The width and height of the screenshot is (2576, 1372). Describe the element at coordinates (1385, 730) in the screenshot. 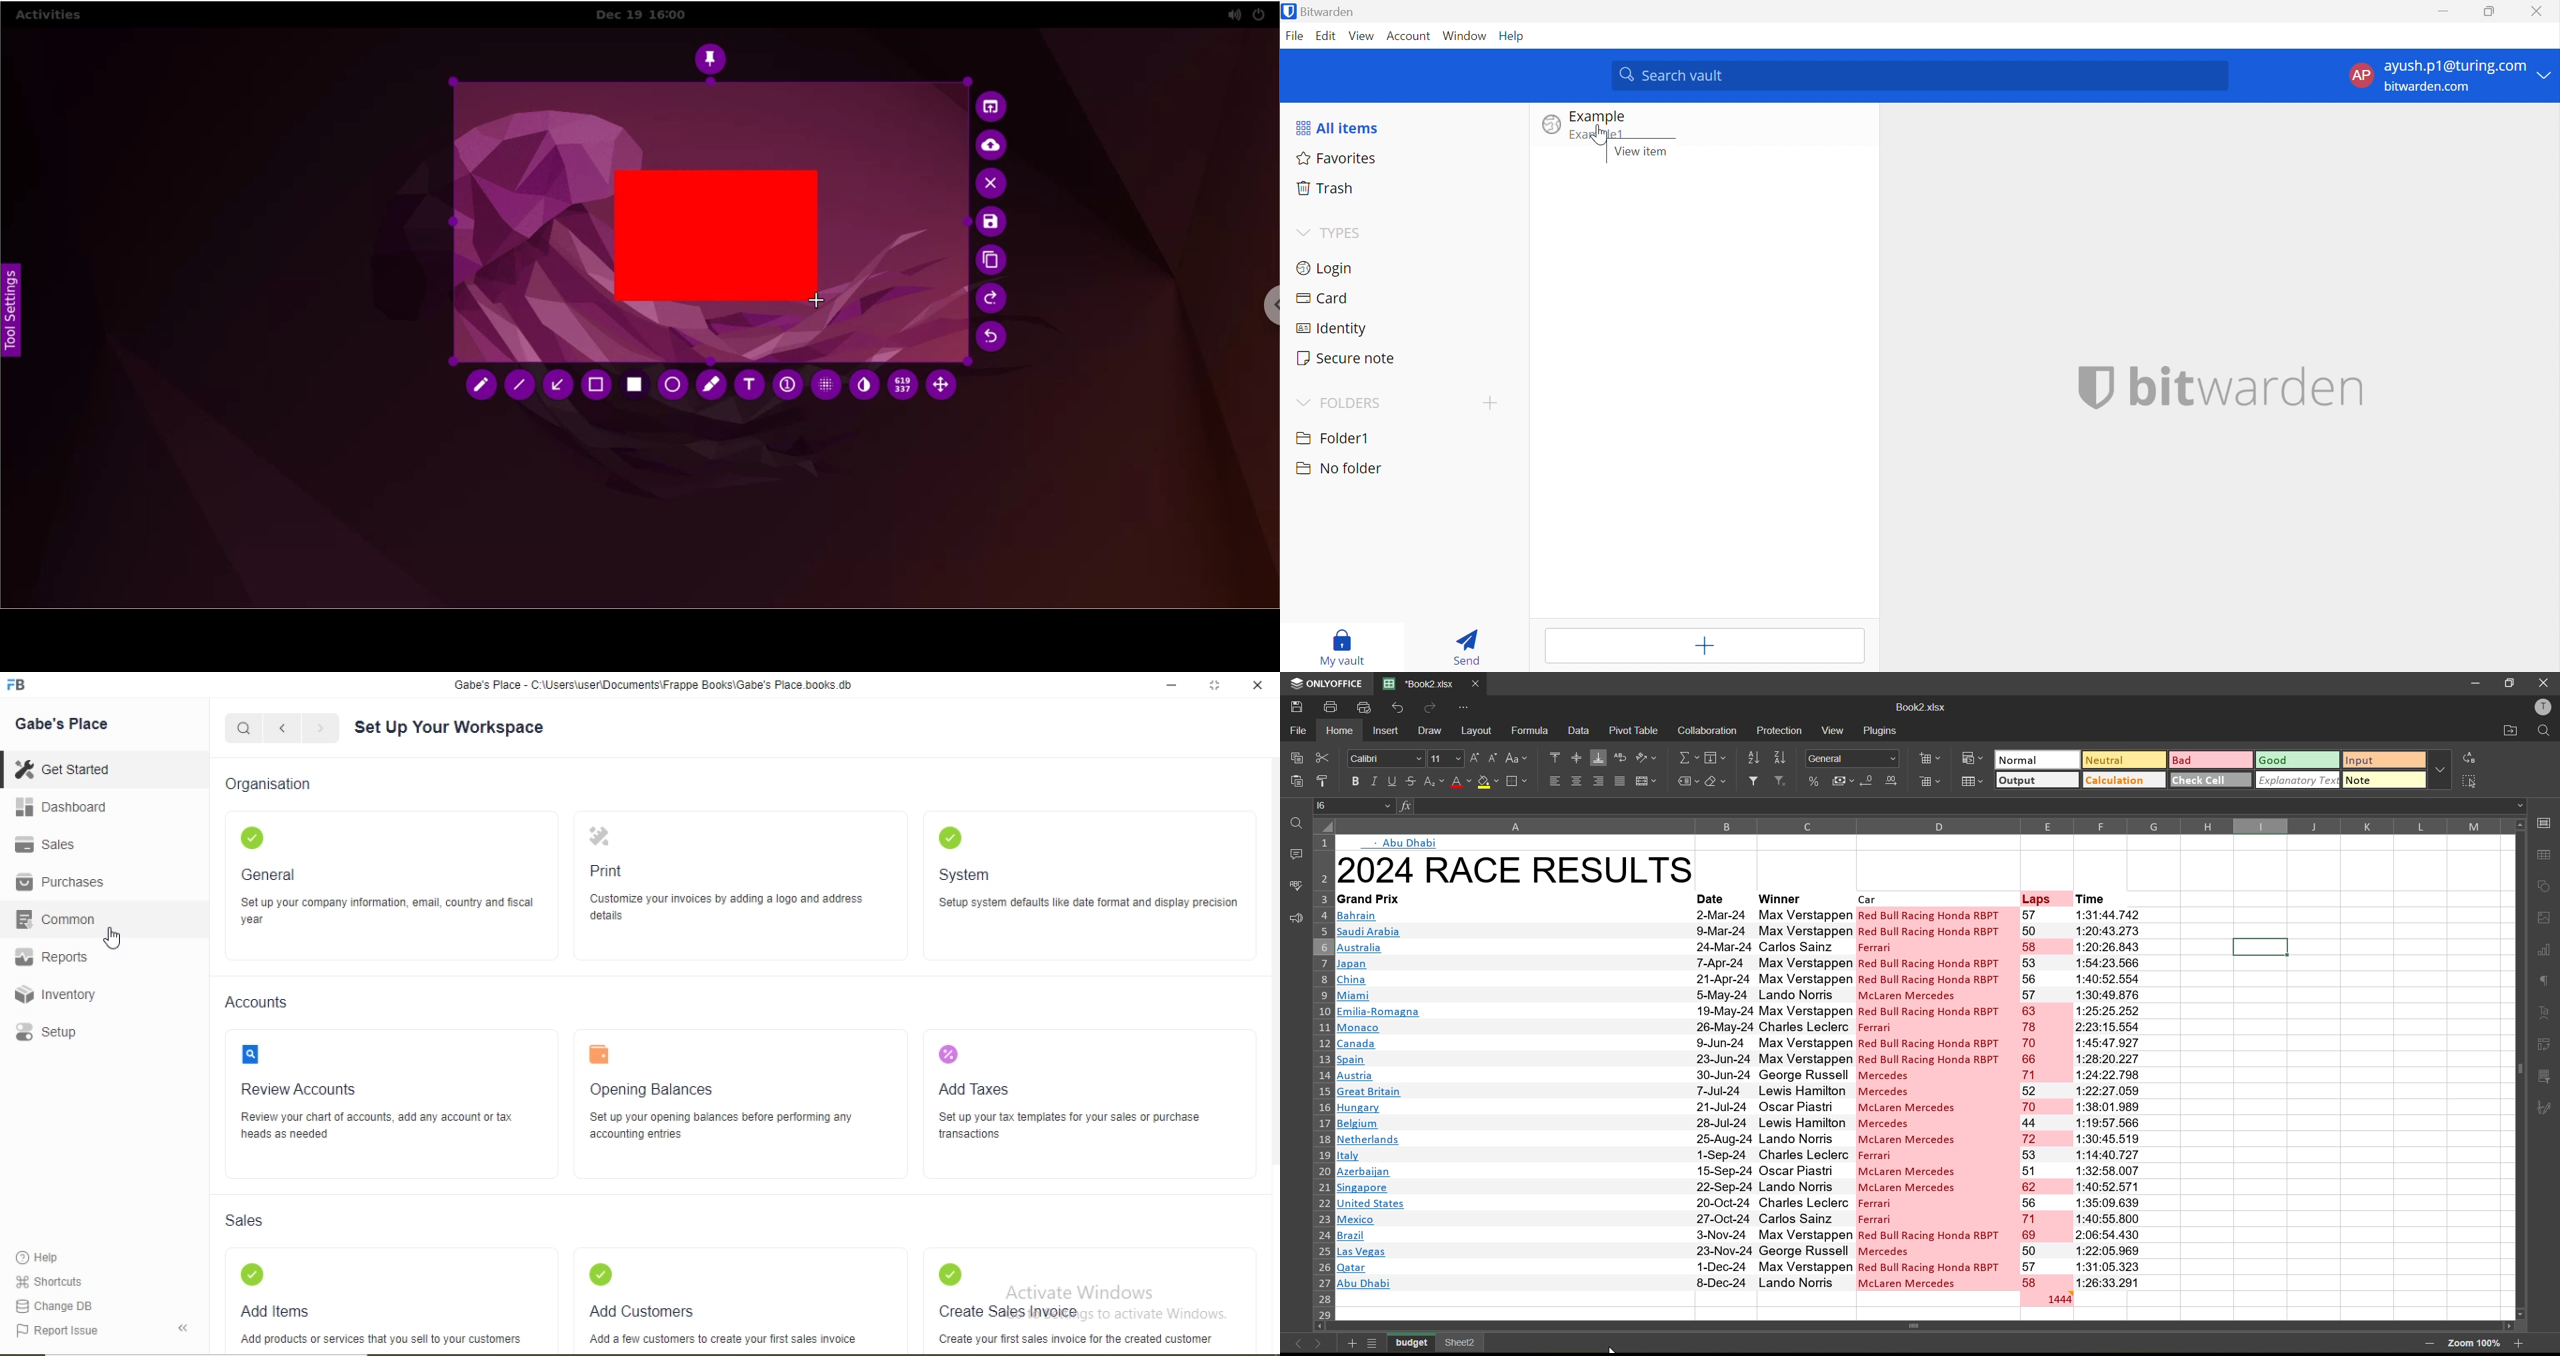

I see `insert` at that location.